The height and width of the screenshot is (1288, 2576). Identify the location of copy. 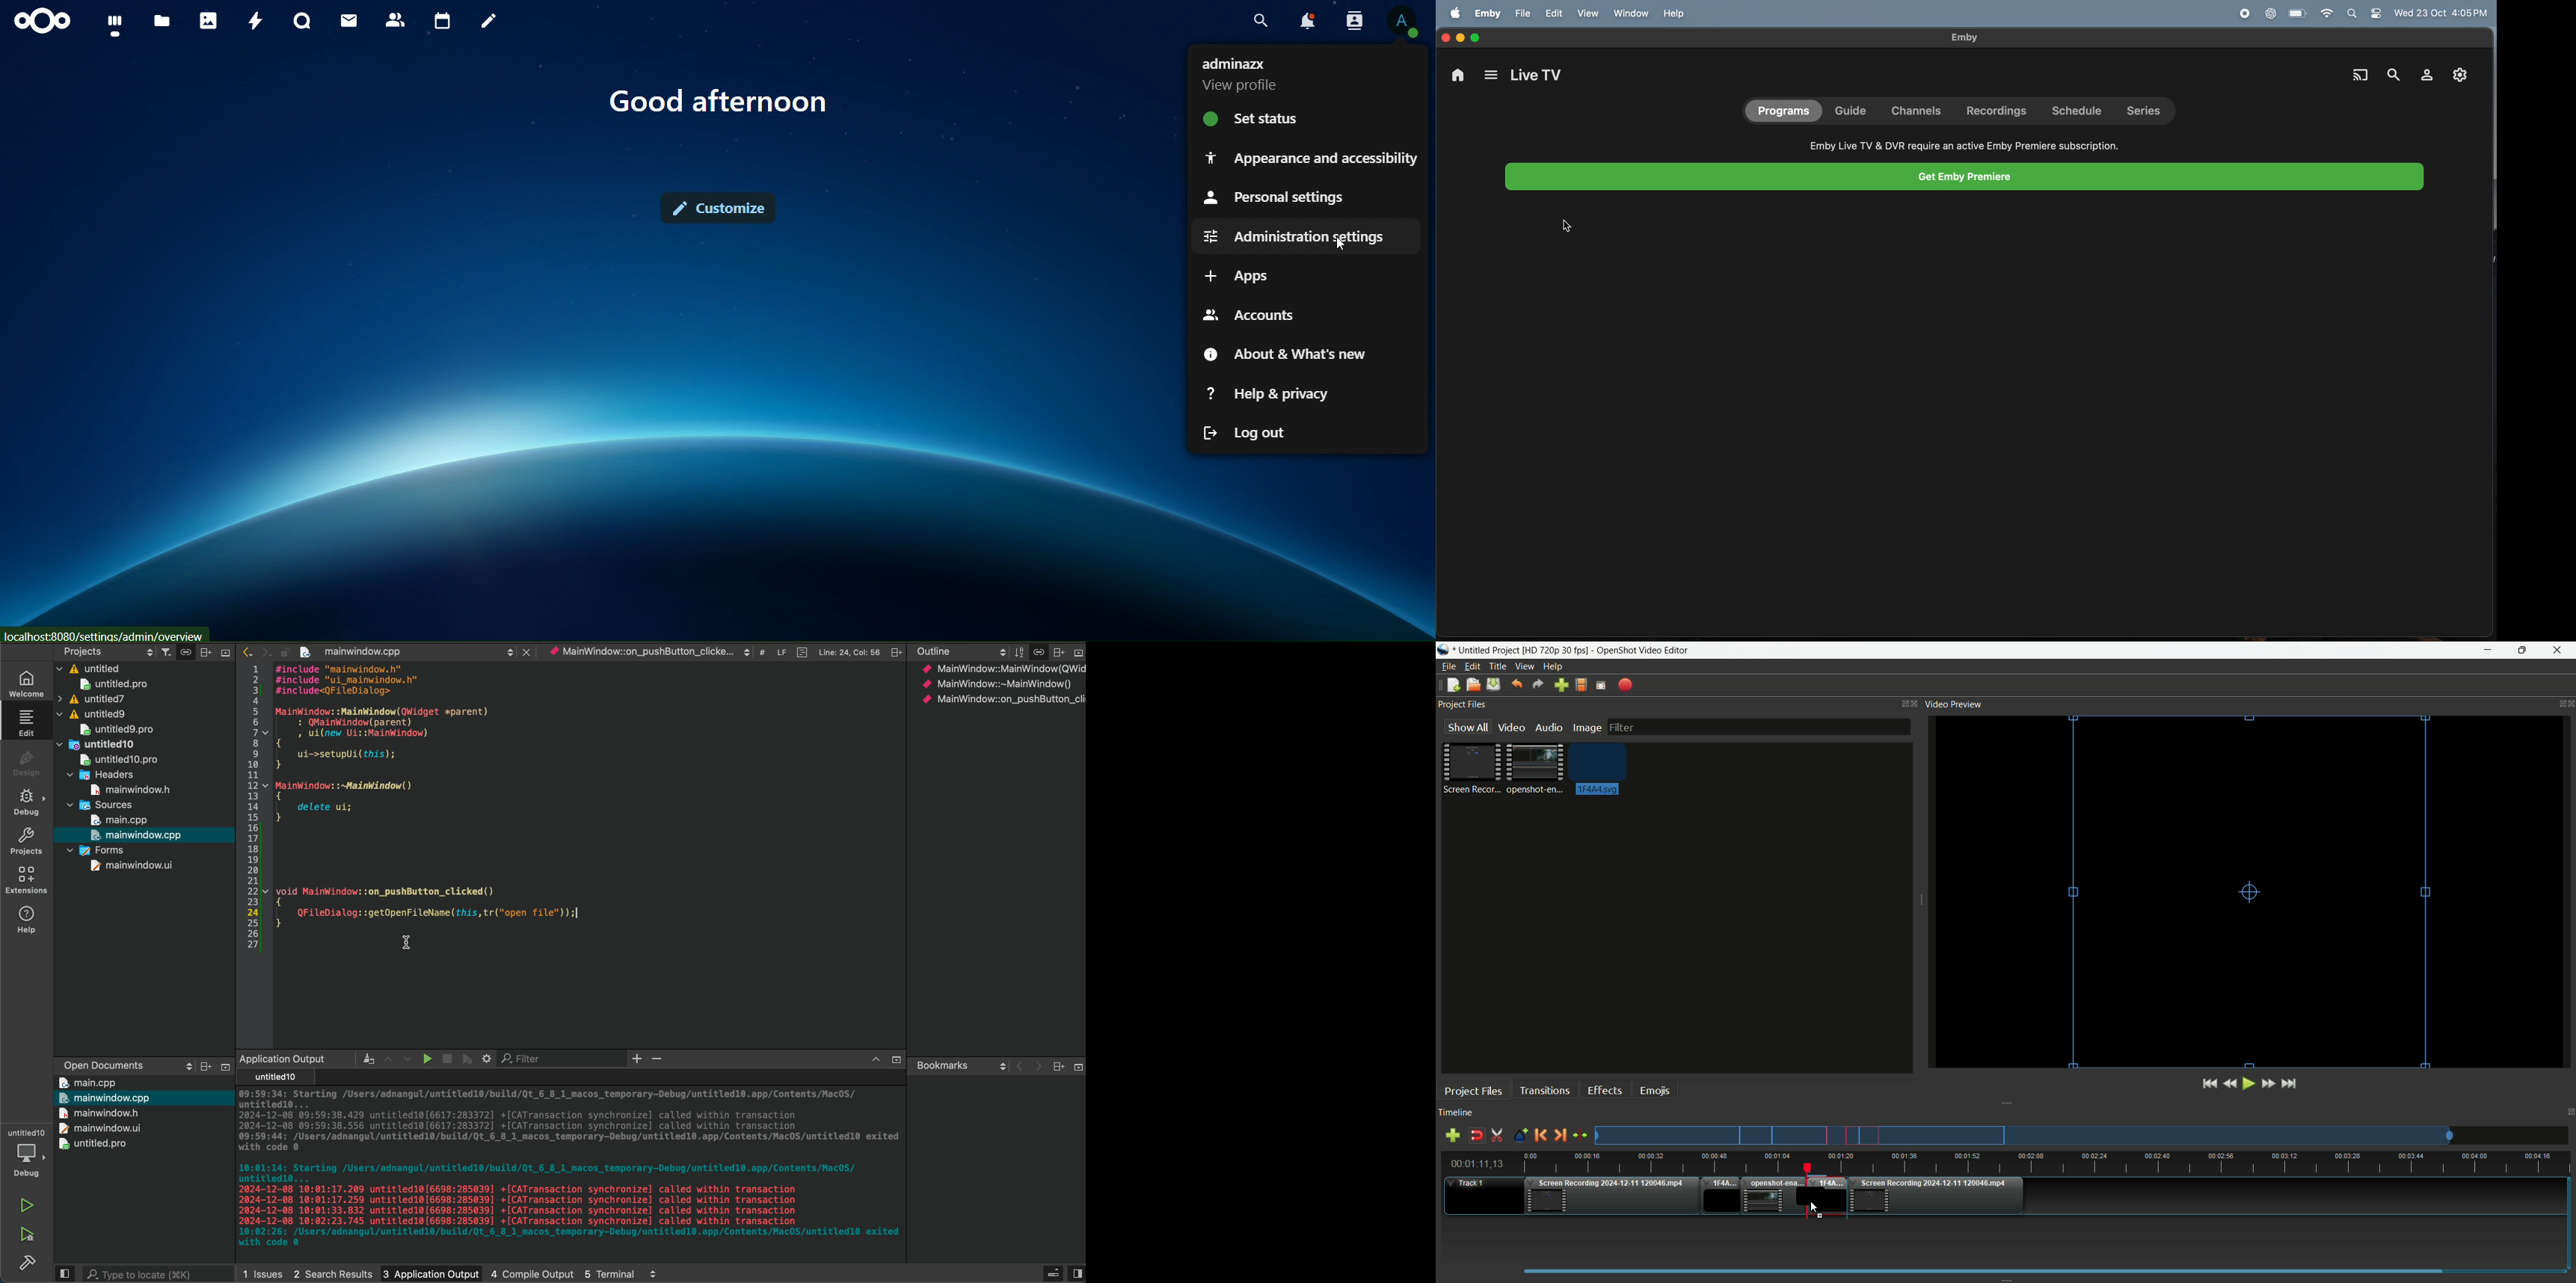
(183, 652).